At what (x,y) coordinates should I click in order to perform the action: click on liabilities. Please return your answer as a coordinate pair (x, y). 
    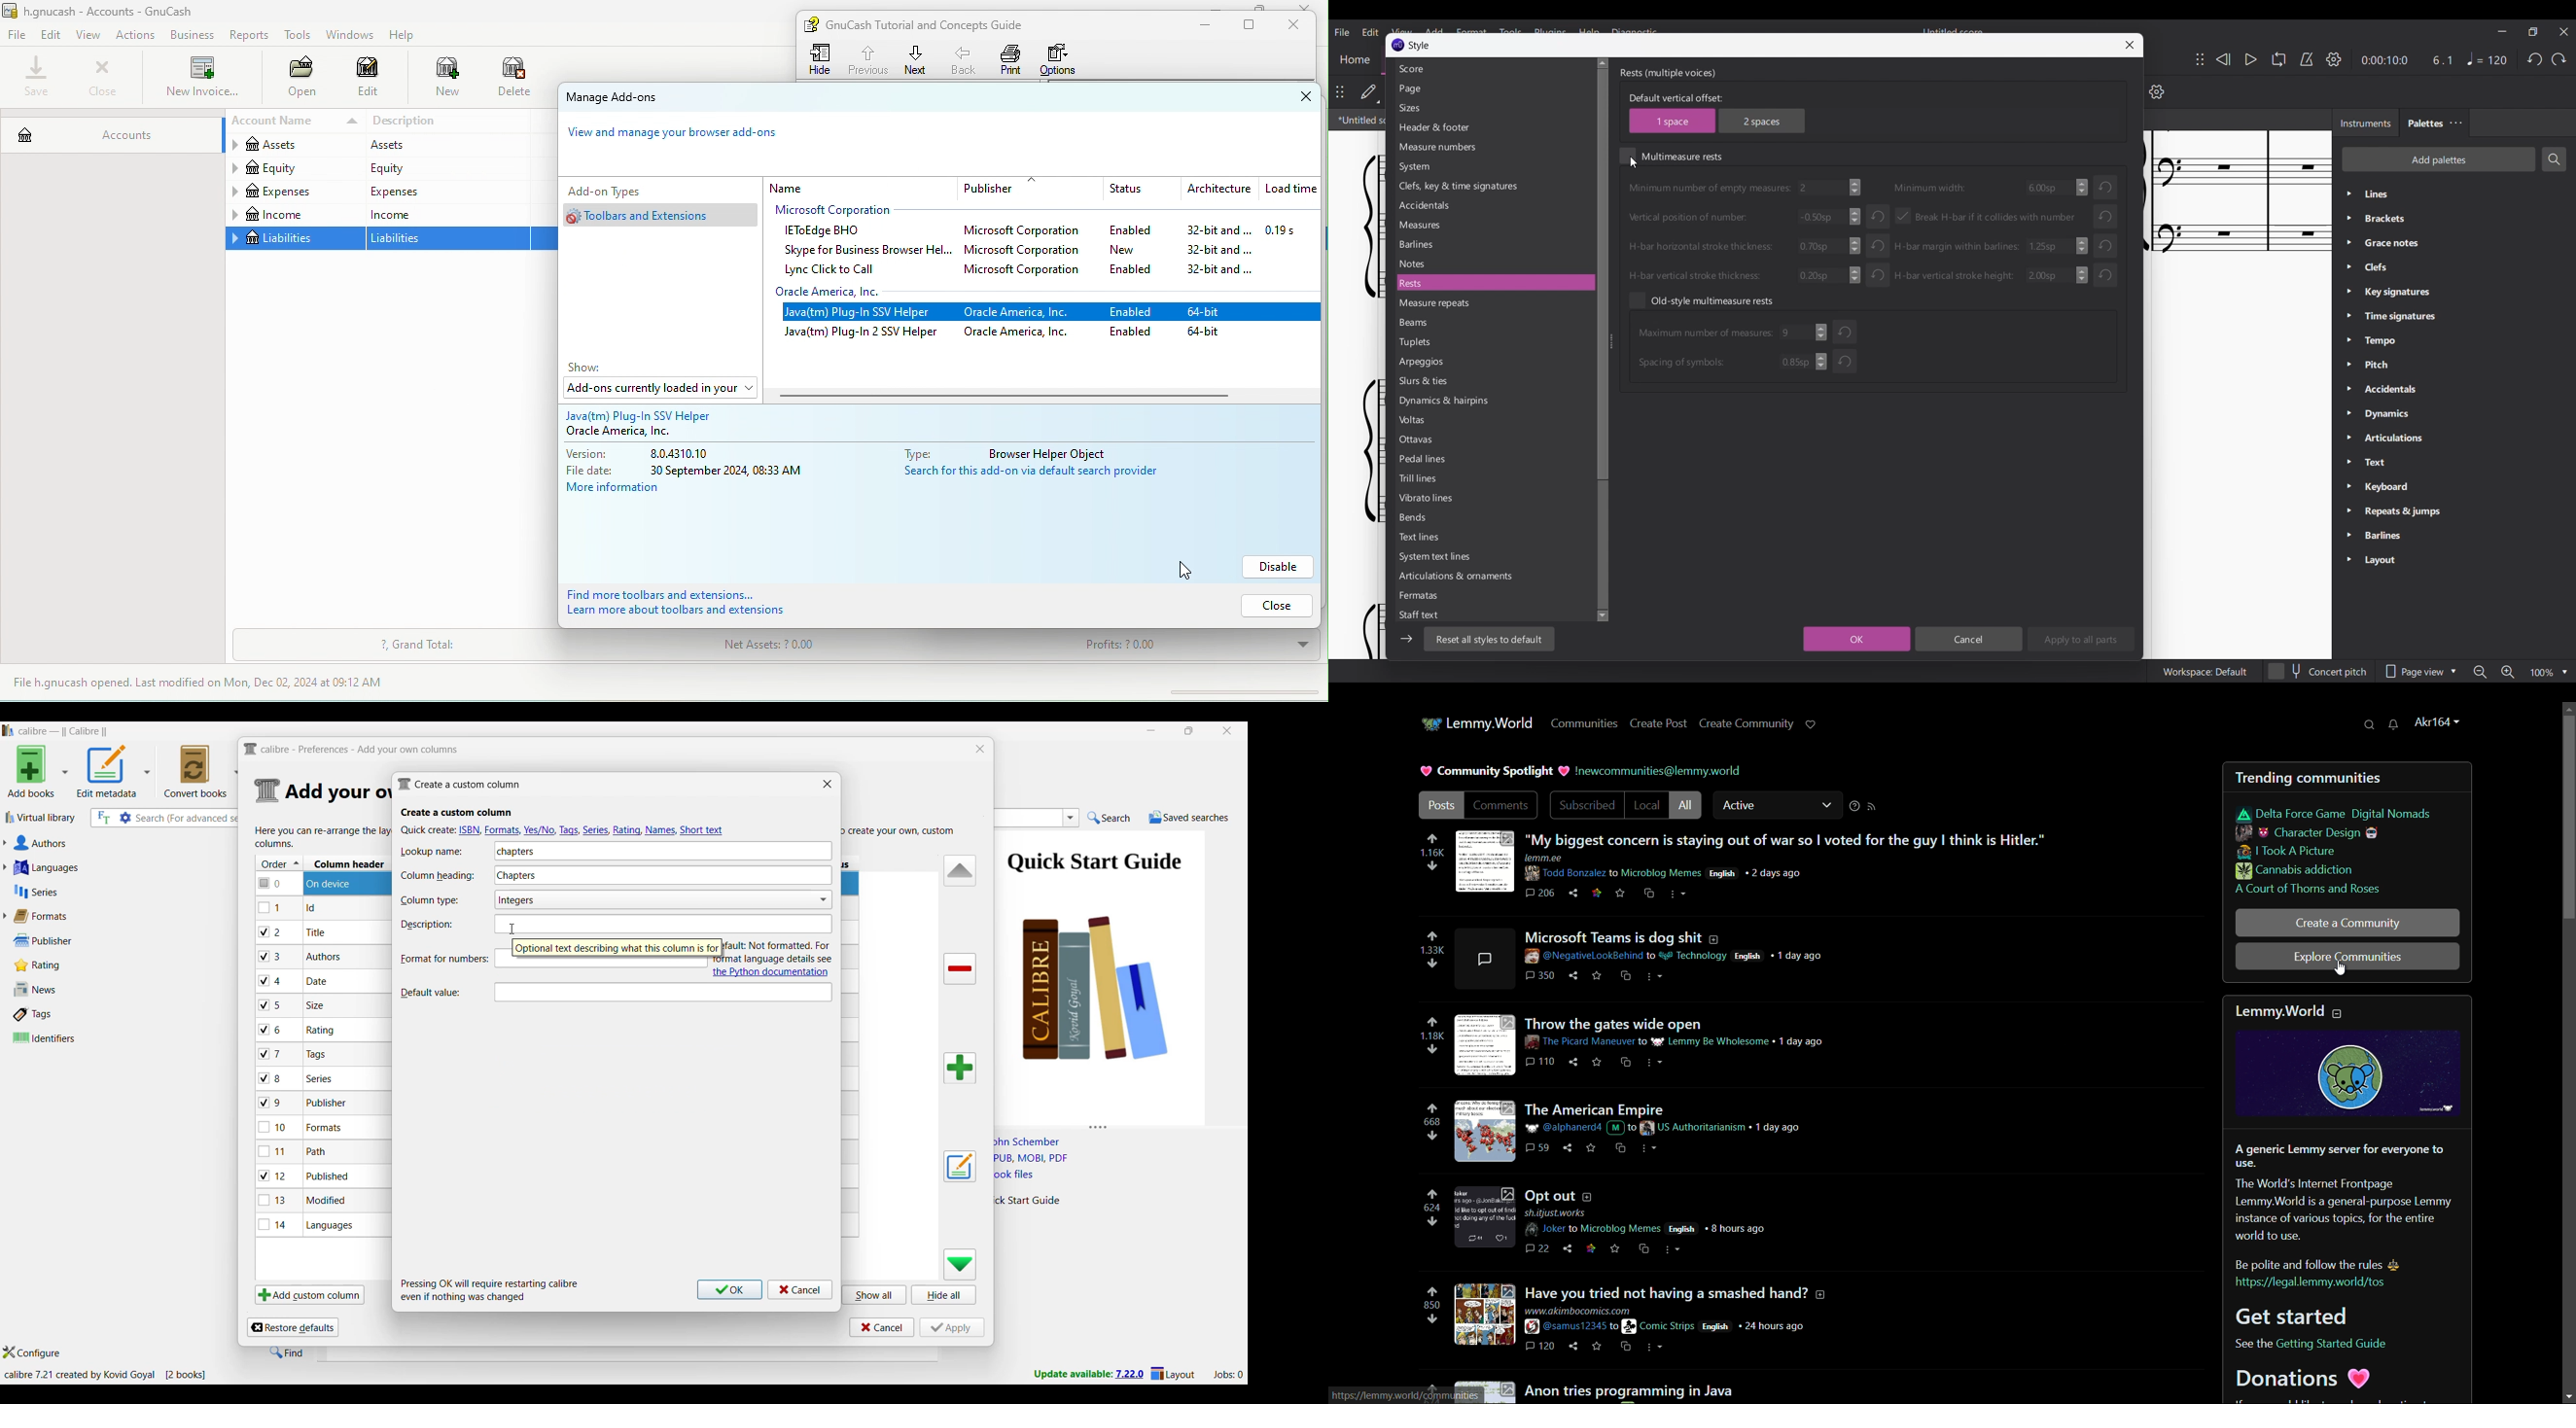
    Looking at the image, I should click on (449, 239).